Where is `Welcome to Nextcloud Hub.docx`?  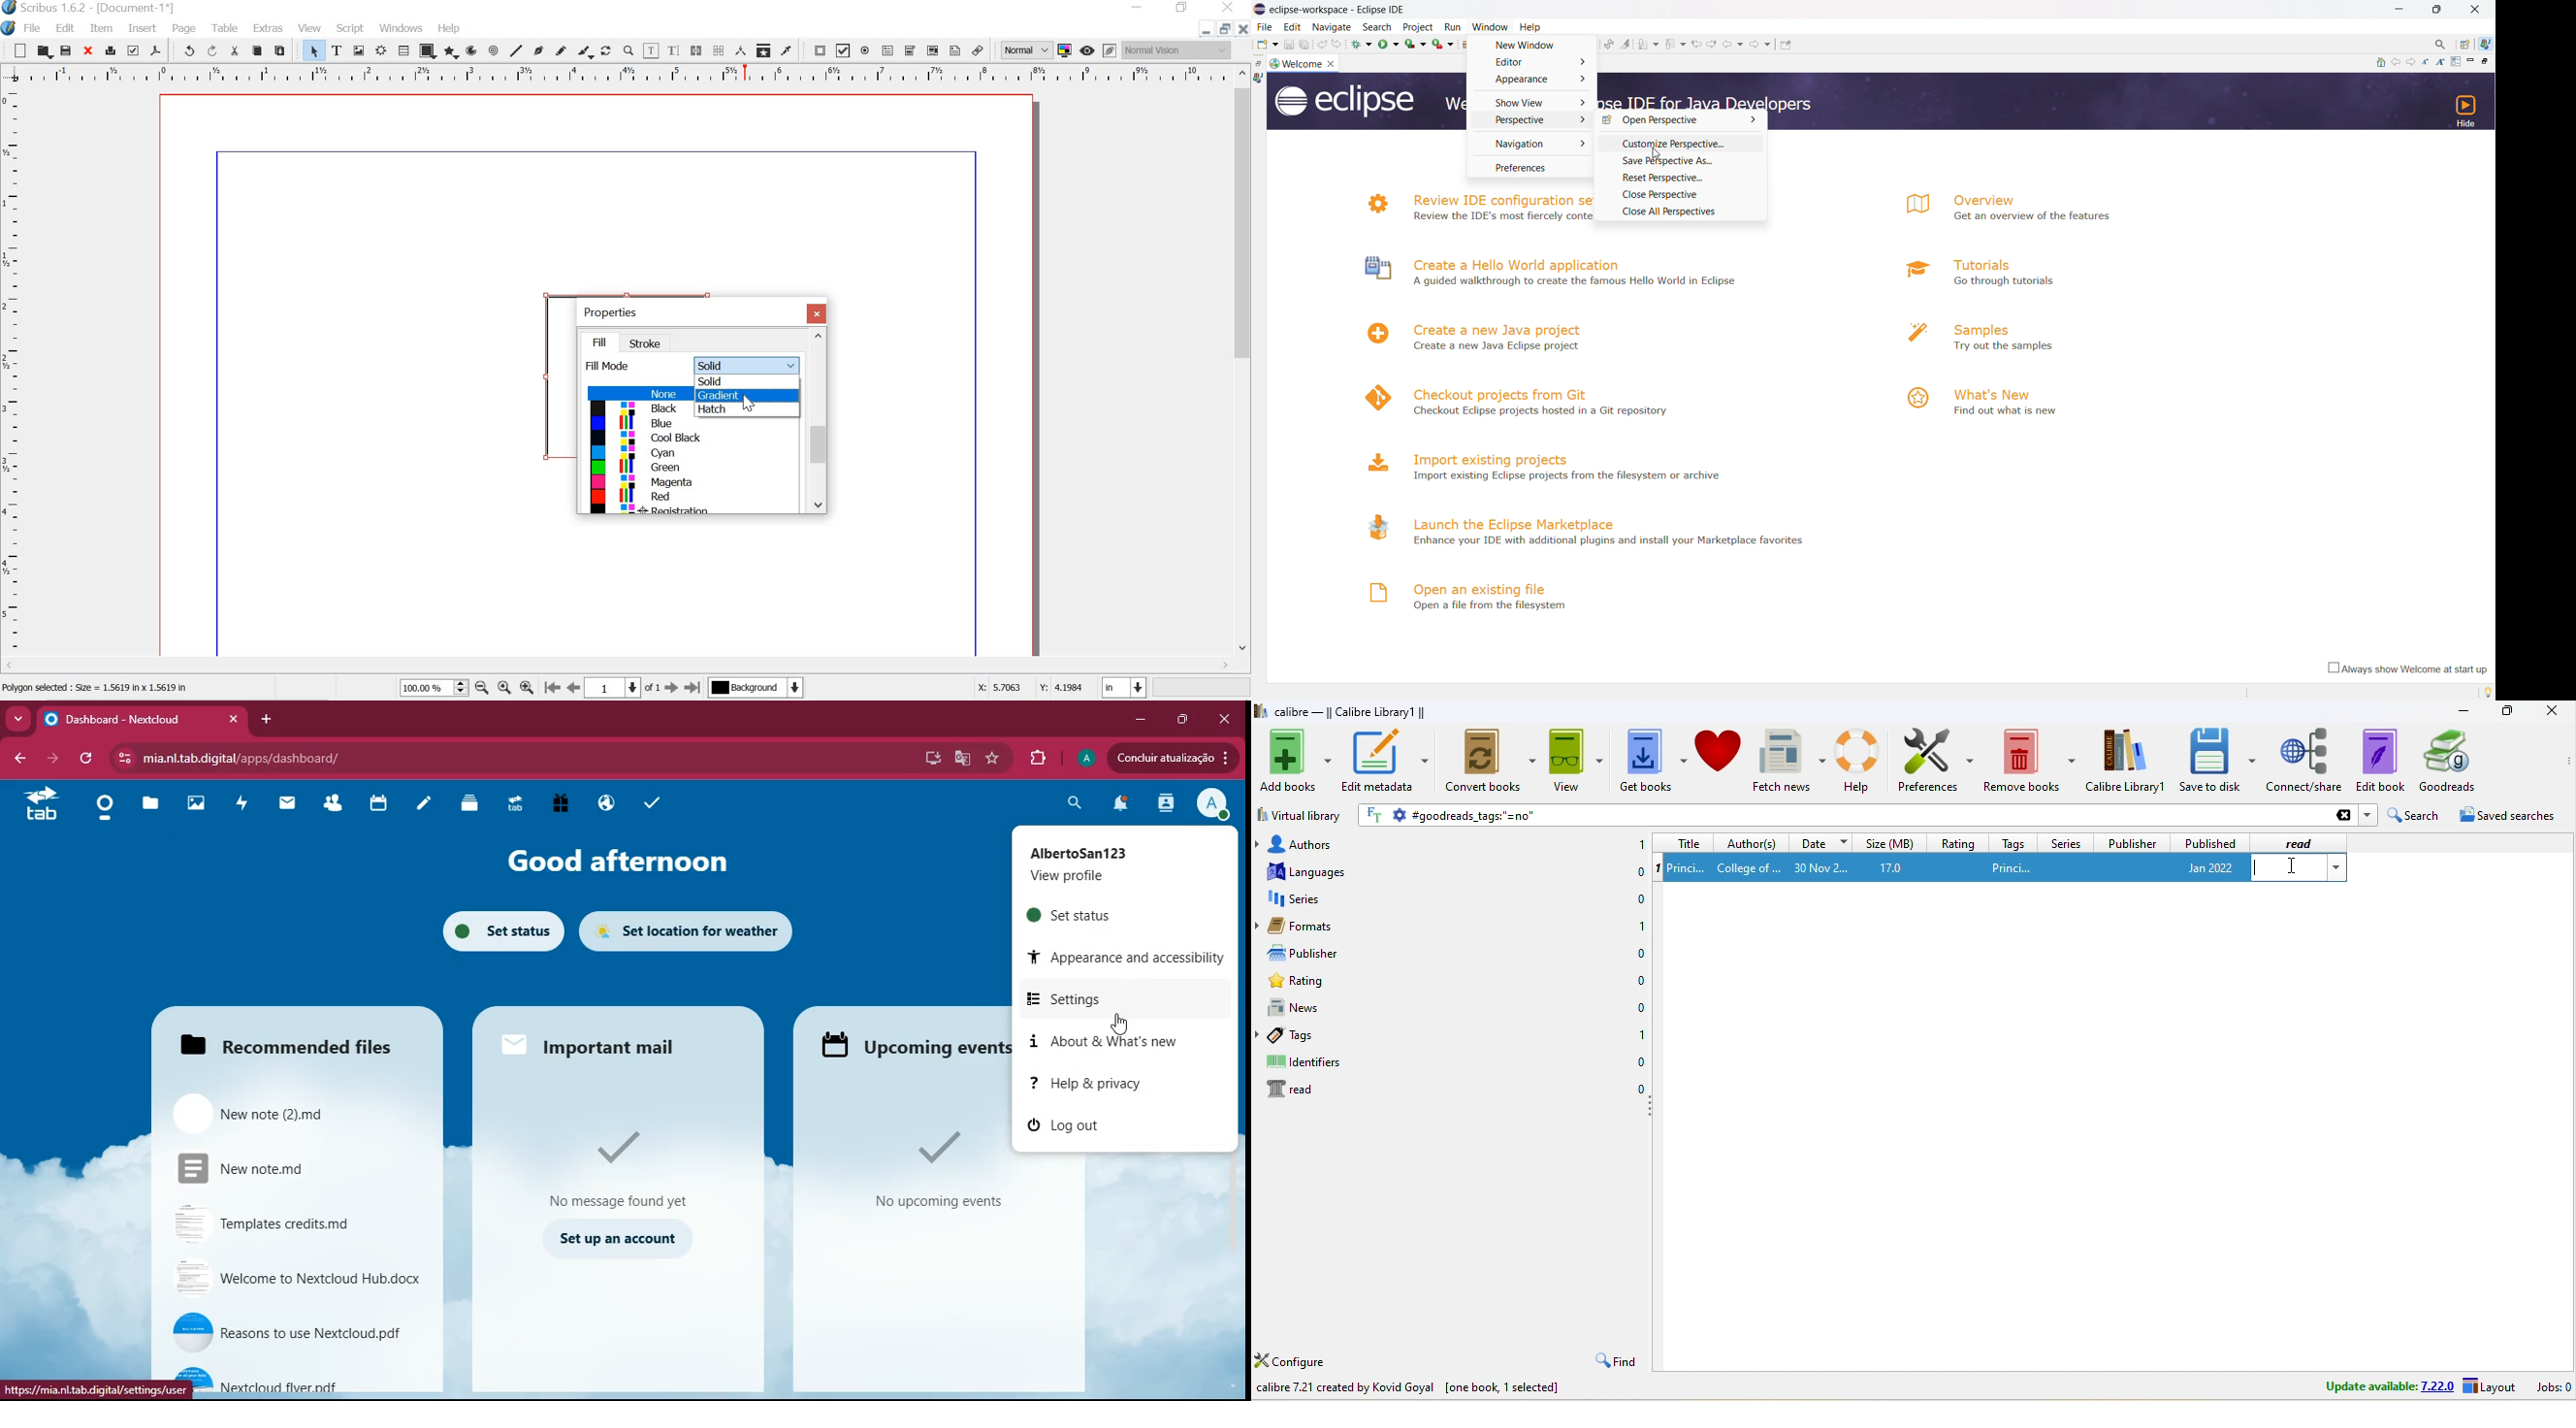 Welcome to Nextcloud Hub.docx is located at coordinates (284, 1280).